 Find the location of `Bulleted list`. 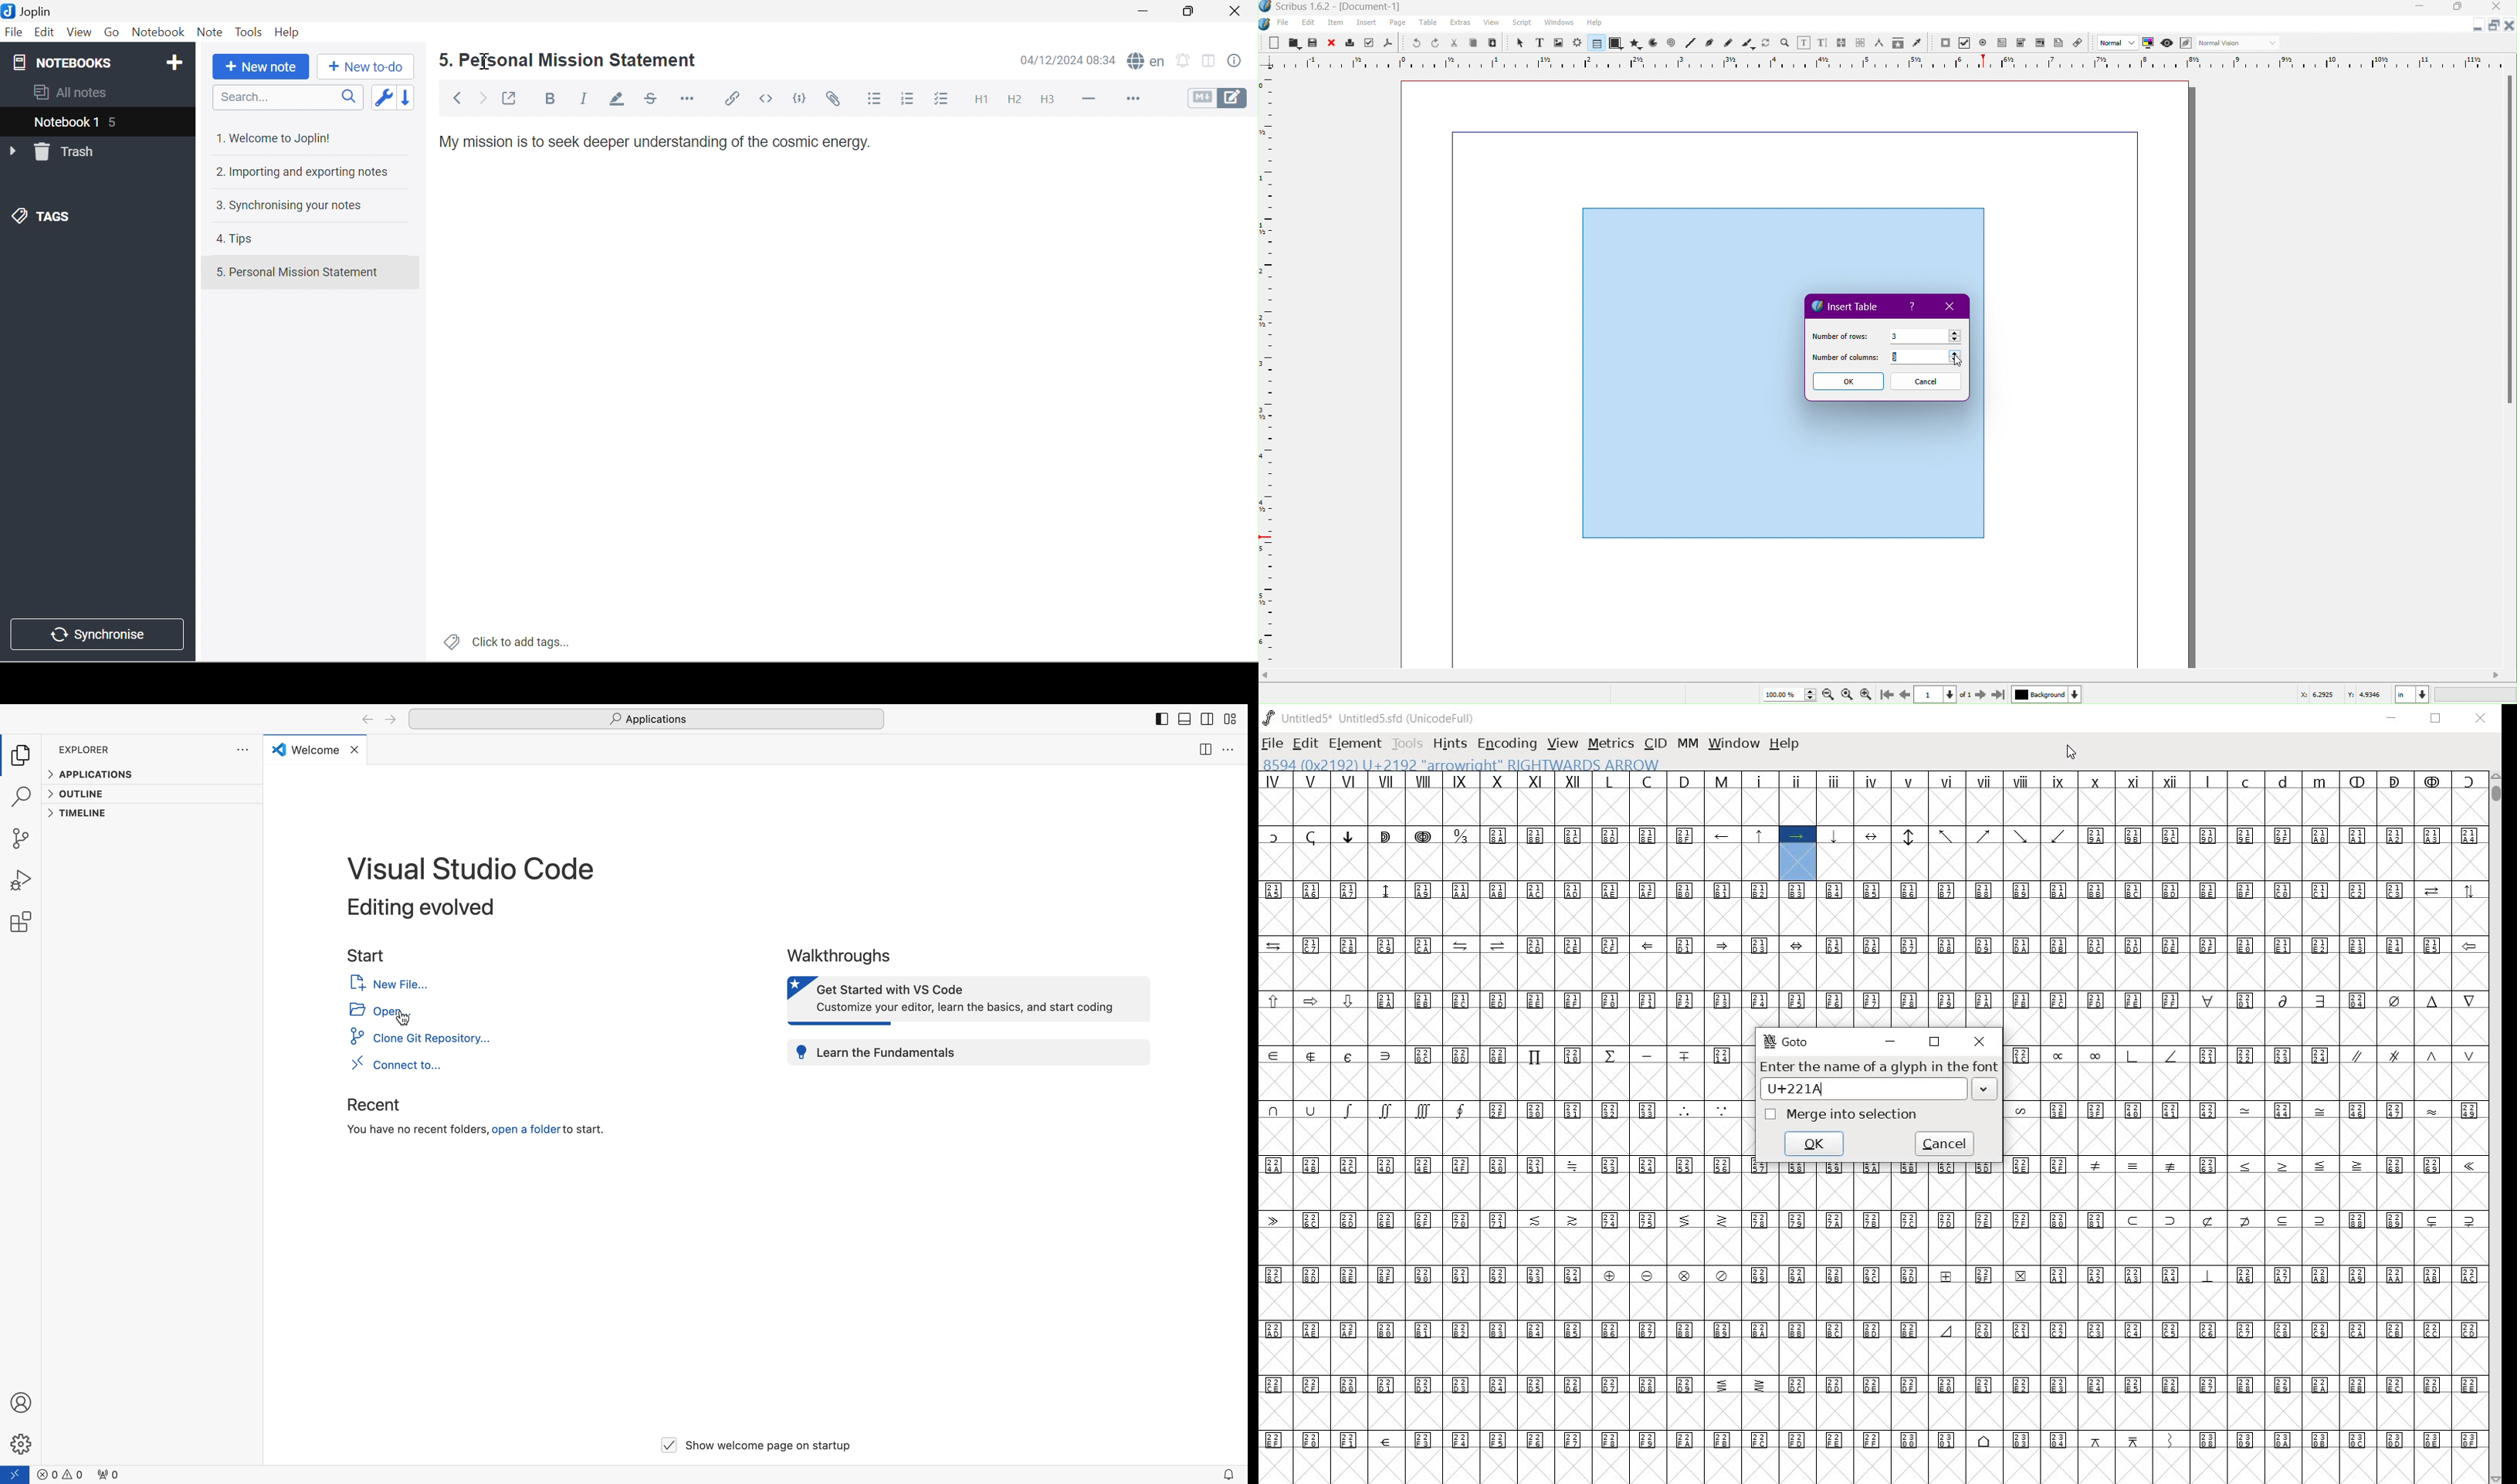

Bulleted list is located at coordinates (879, 101).